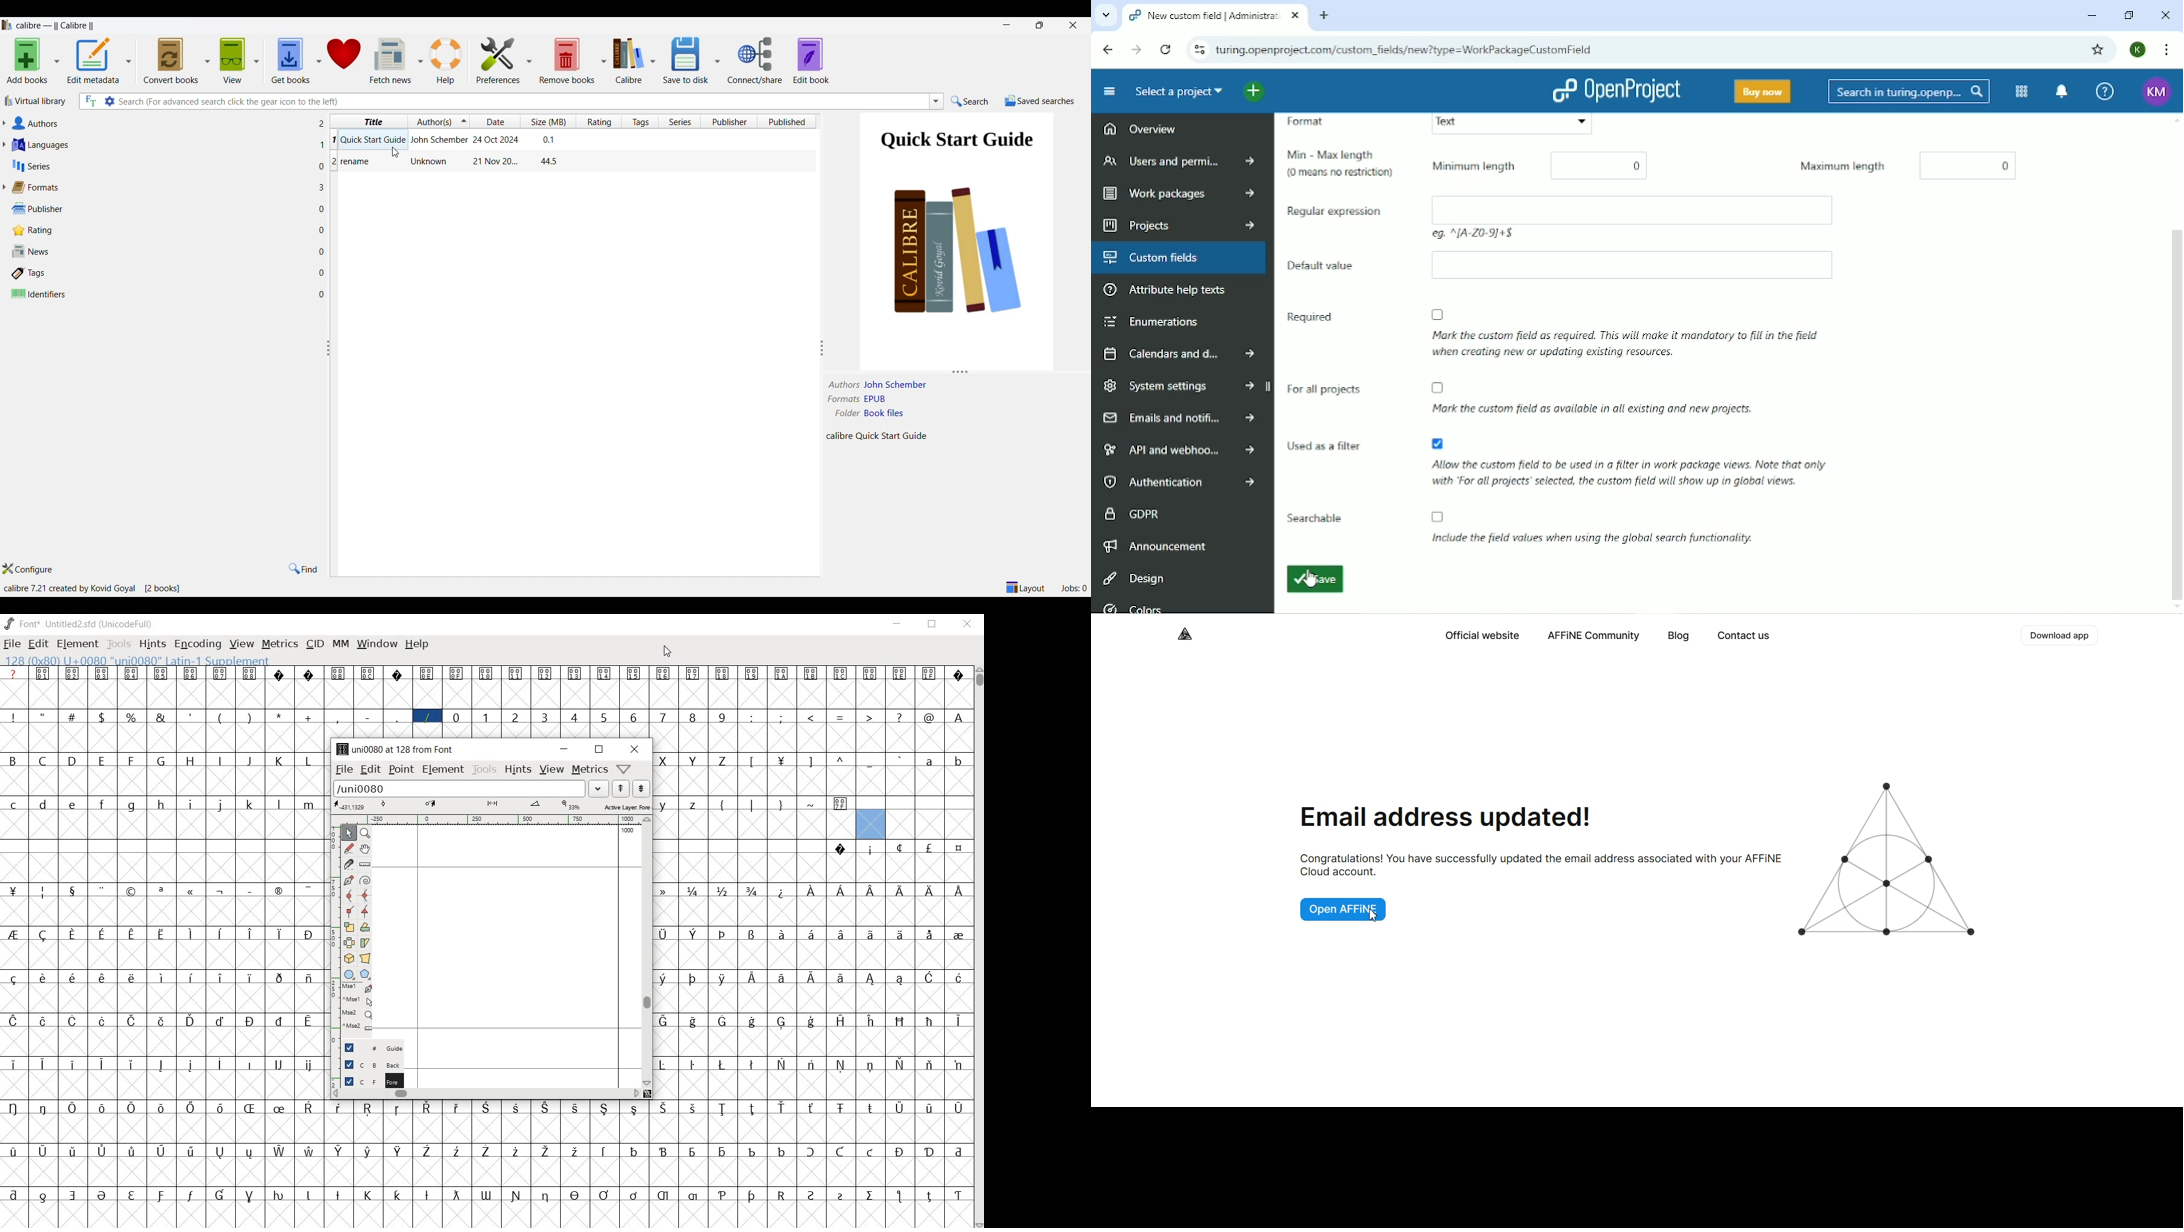 This screenshot has width=2184, height=1232. Describe the element at coordinates (635, 749) in the screenshot. I see `close` at that location.